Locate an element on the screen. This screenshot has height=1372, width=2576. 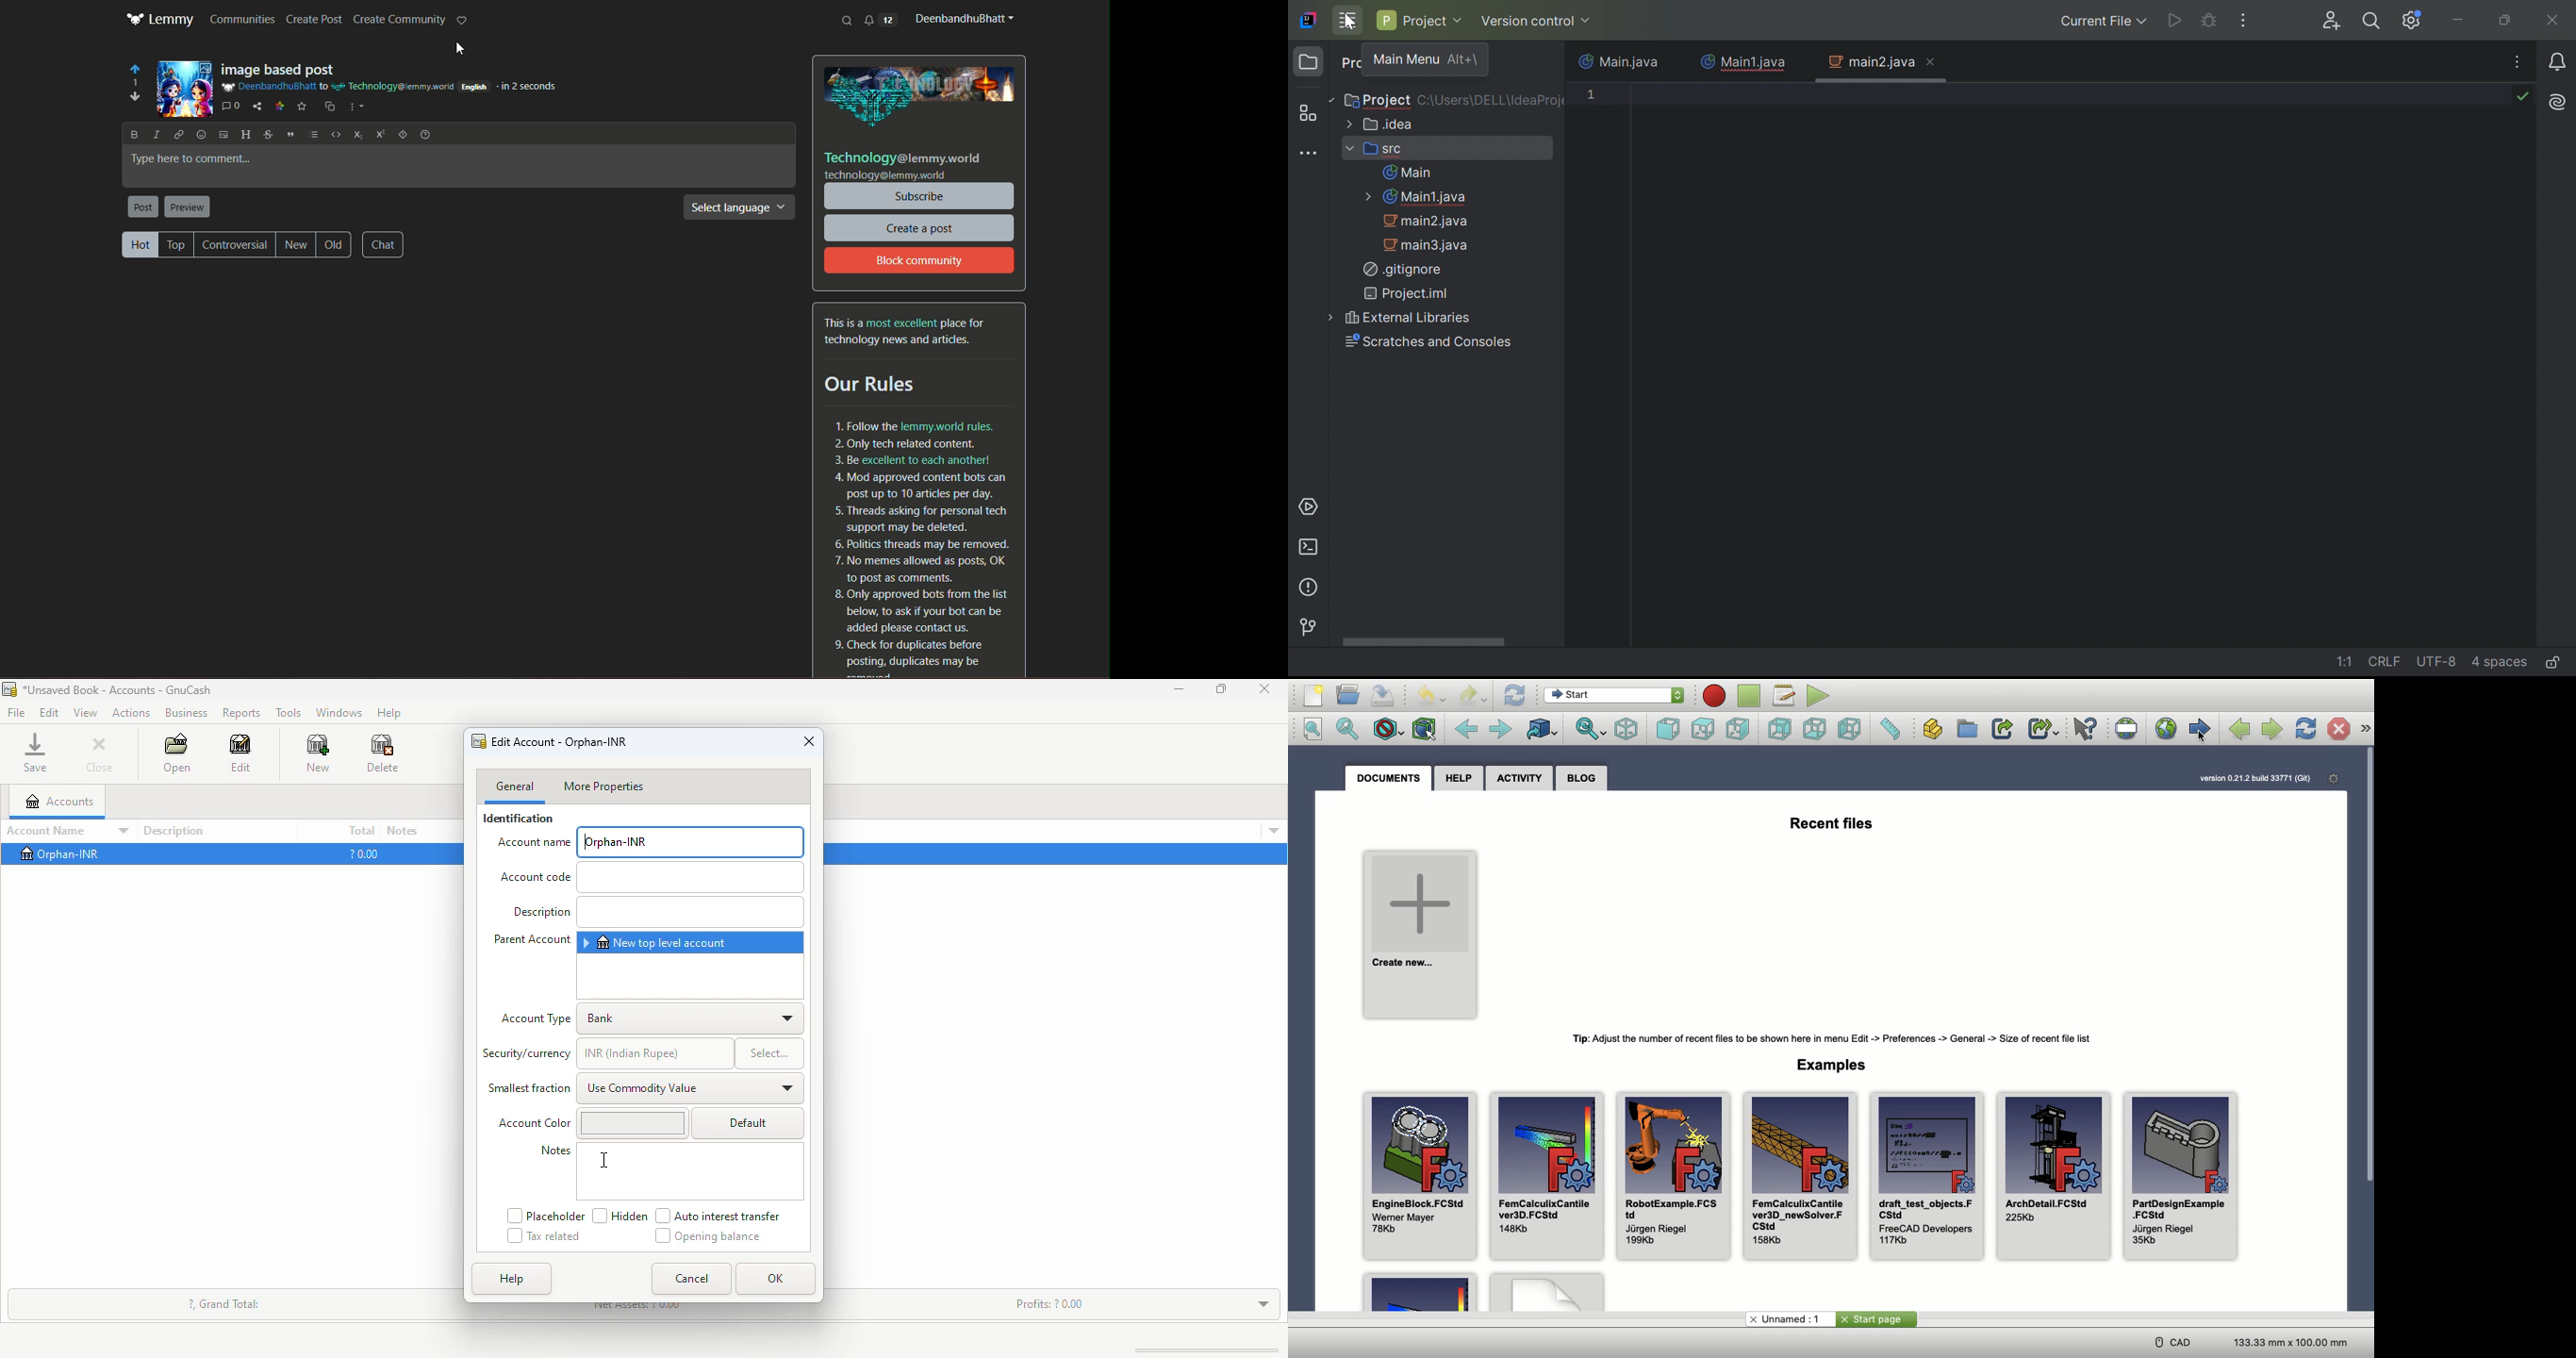
help is located at coordinates (391, 713).